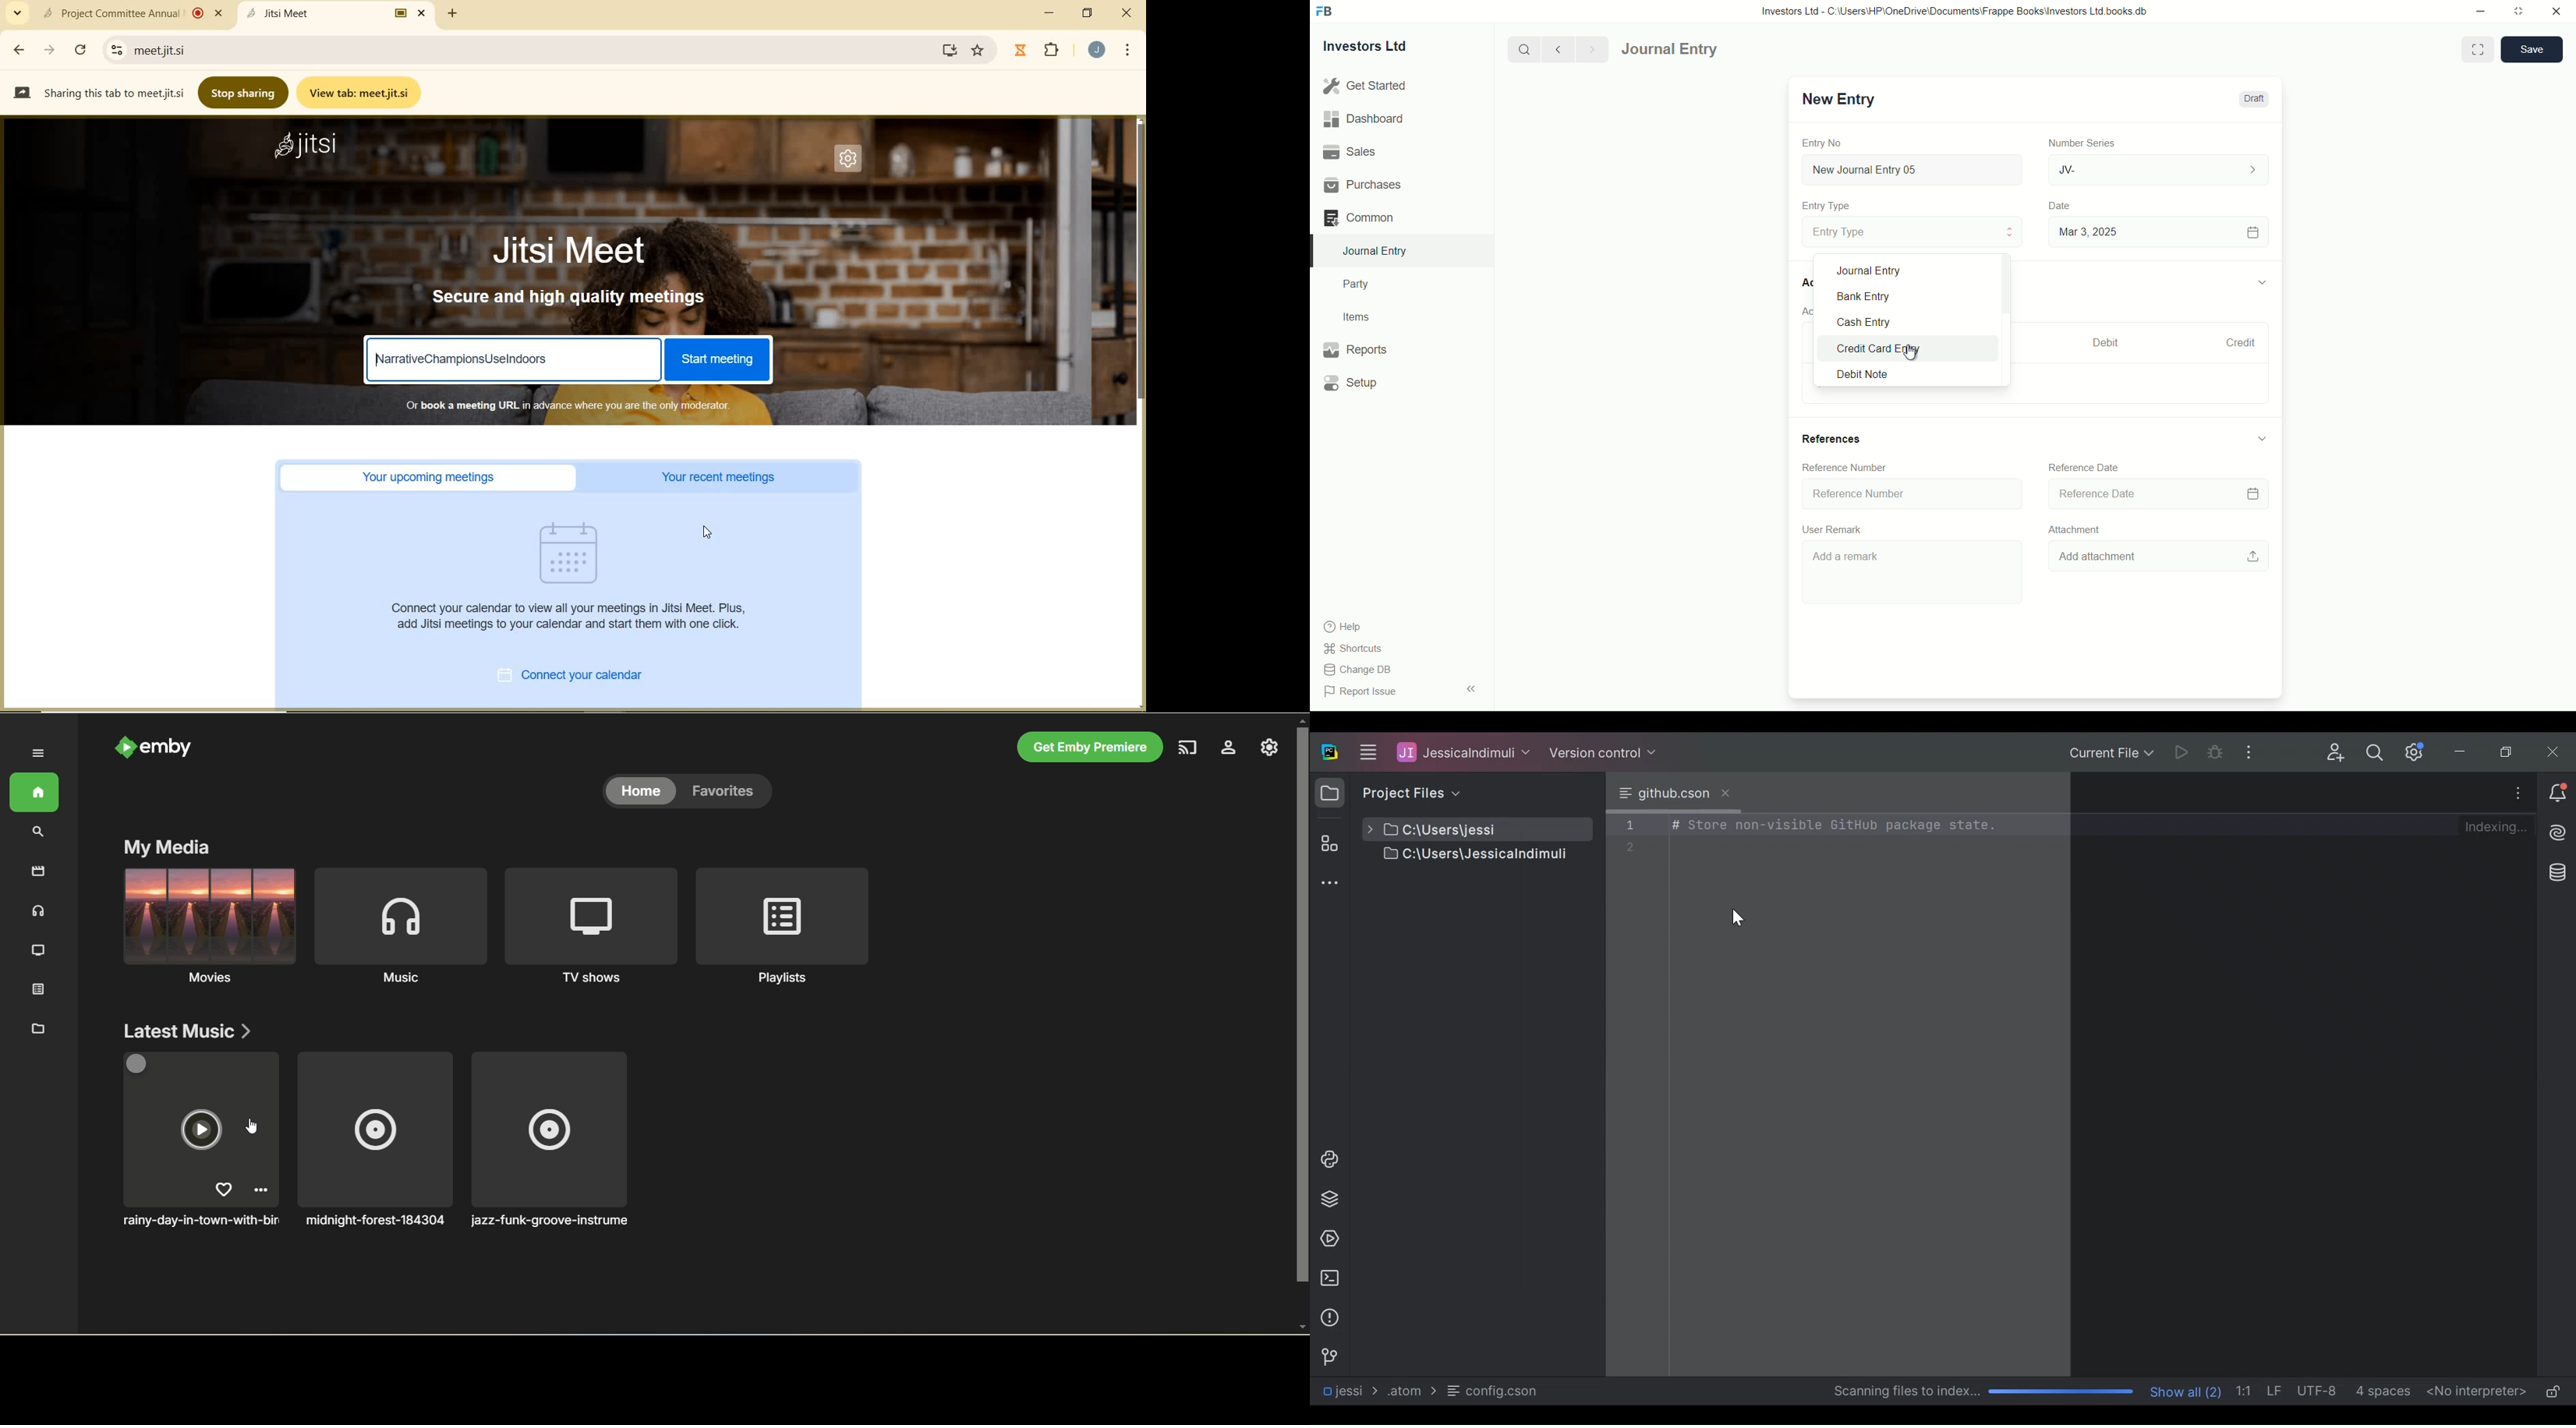 This screenshot has height=1428, width=2576. Describe the element at coordinates (1330, 792) in the screenshot. I see `Project View` at that location.